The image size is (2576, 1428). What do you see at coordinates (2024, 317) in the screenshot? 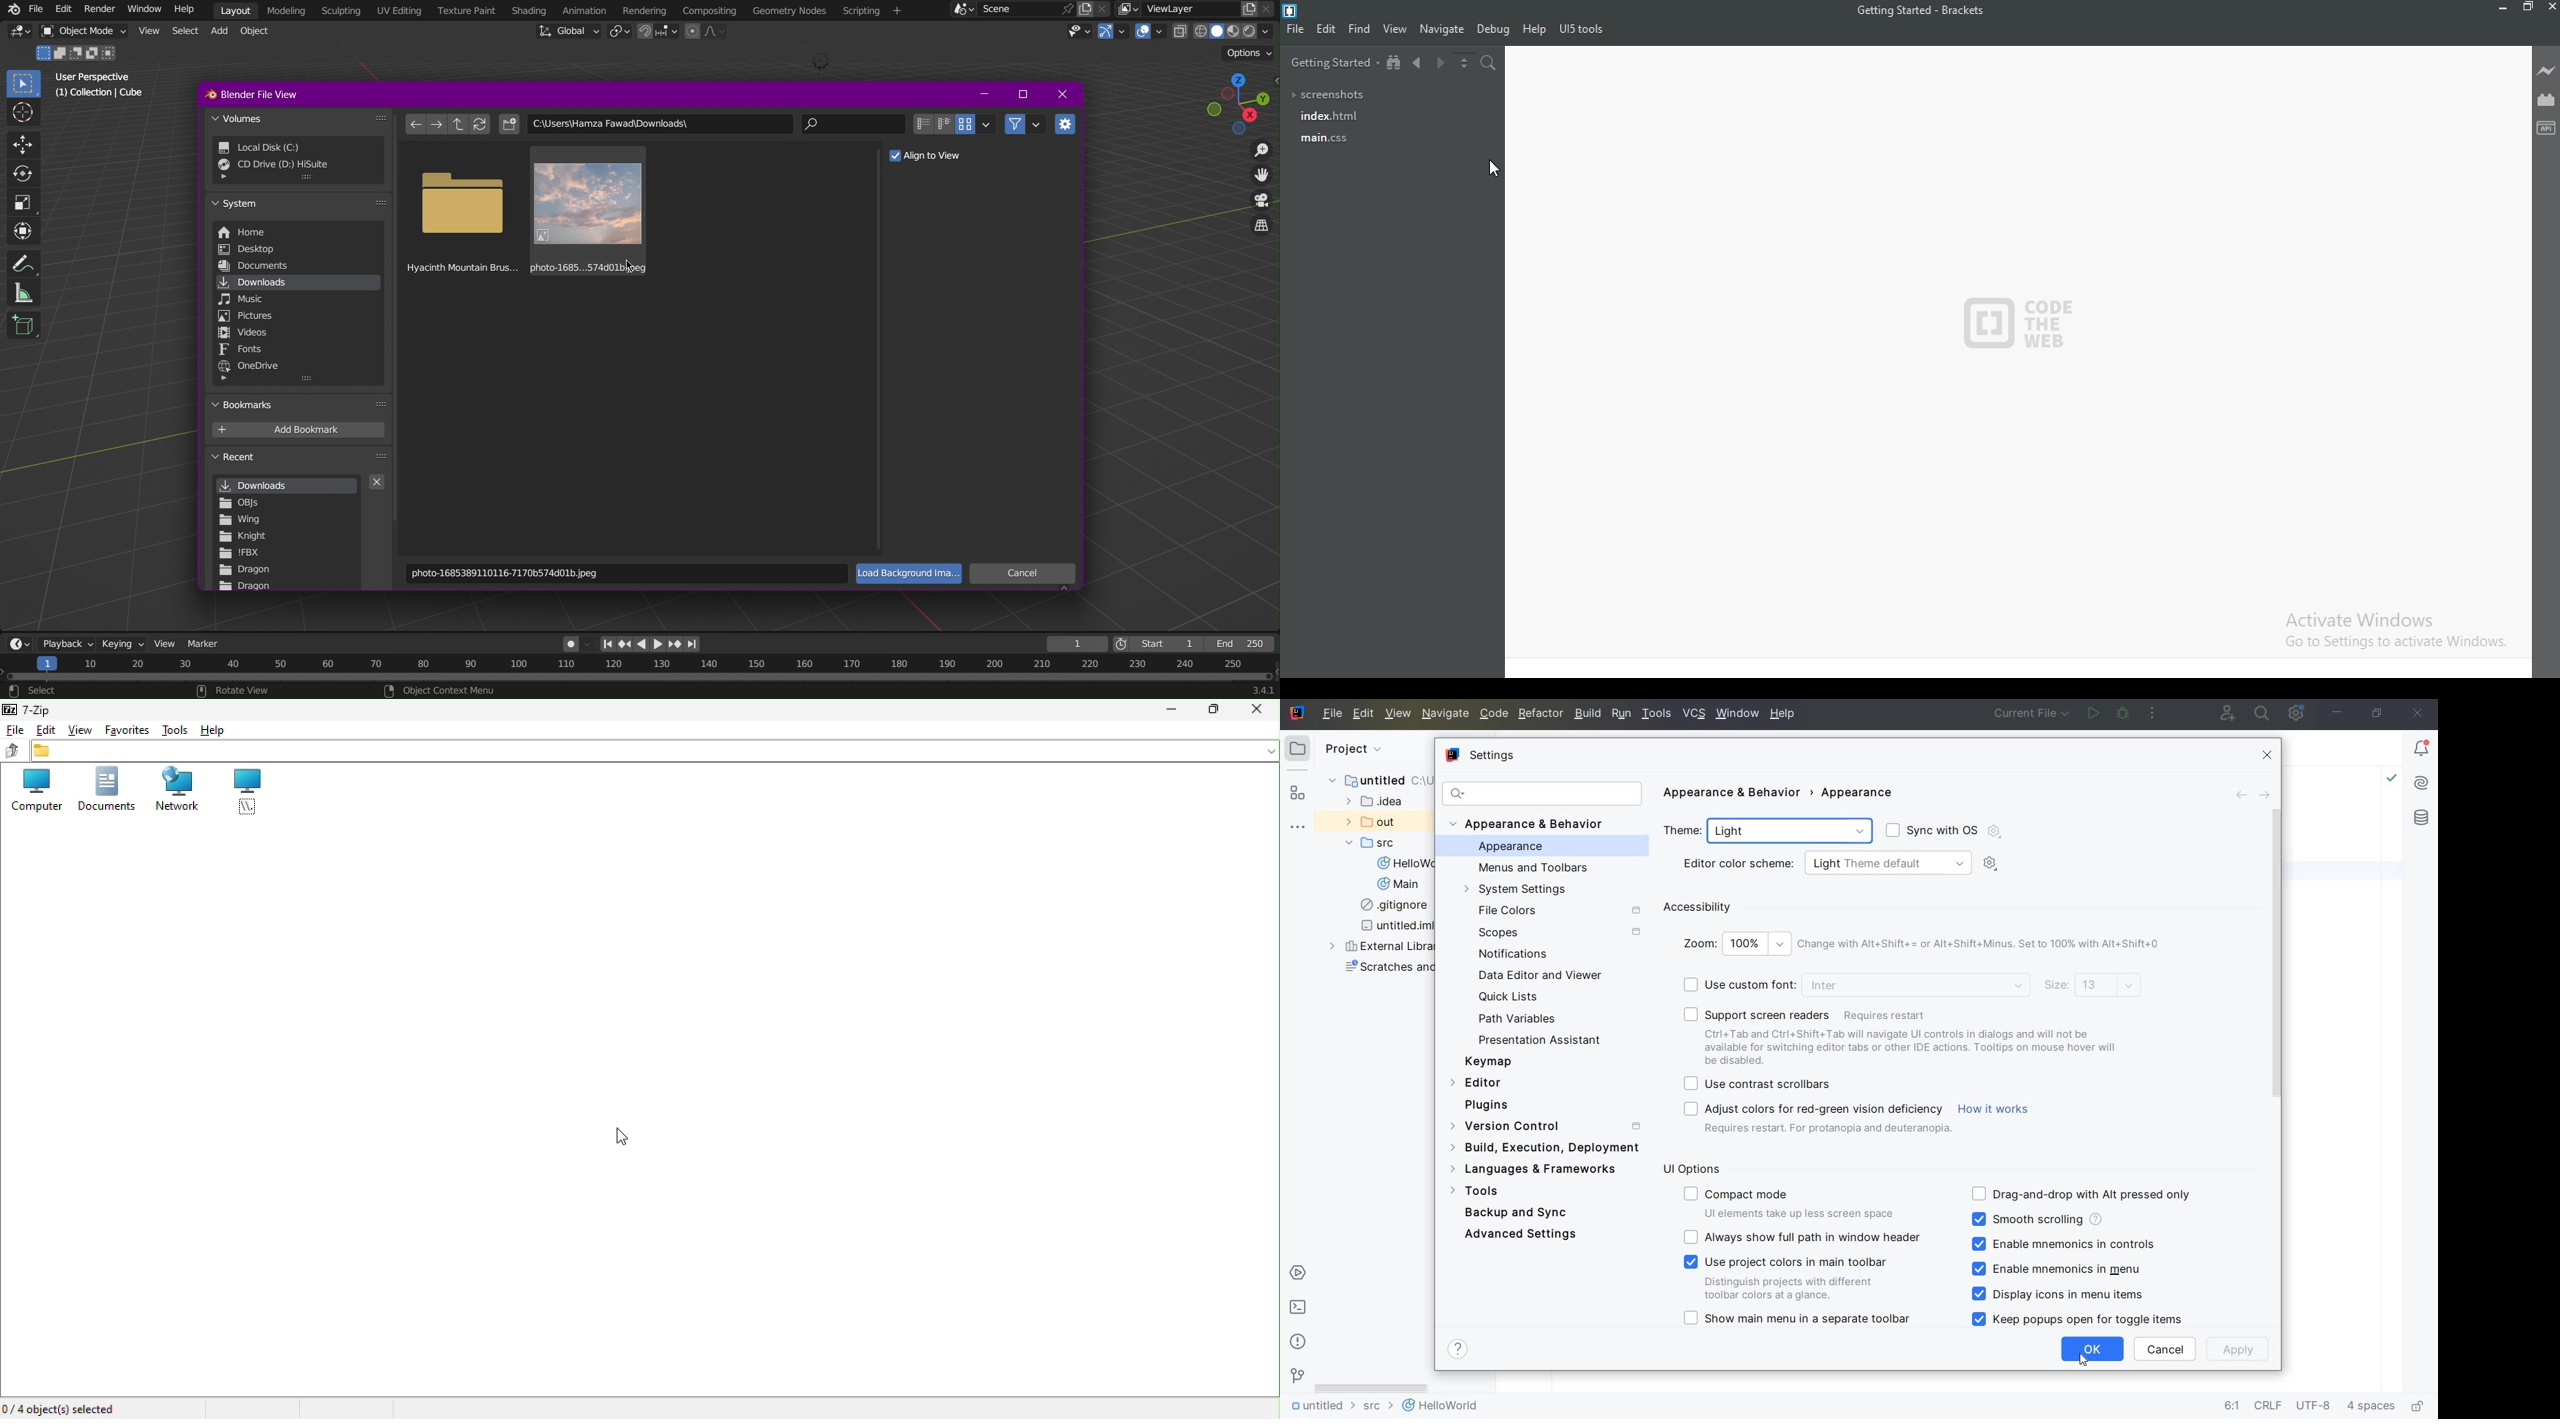
I see `CODE THE WEB` at bounding box center [2024, 317].